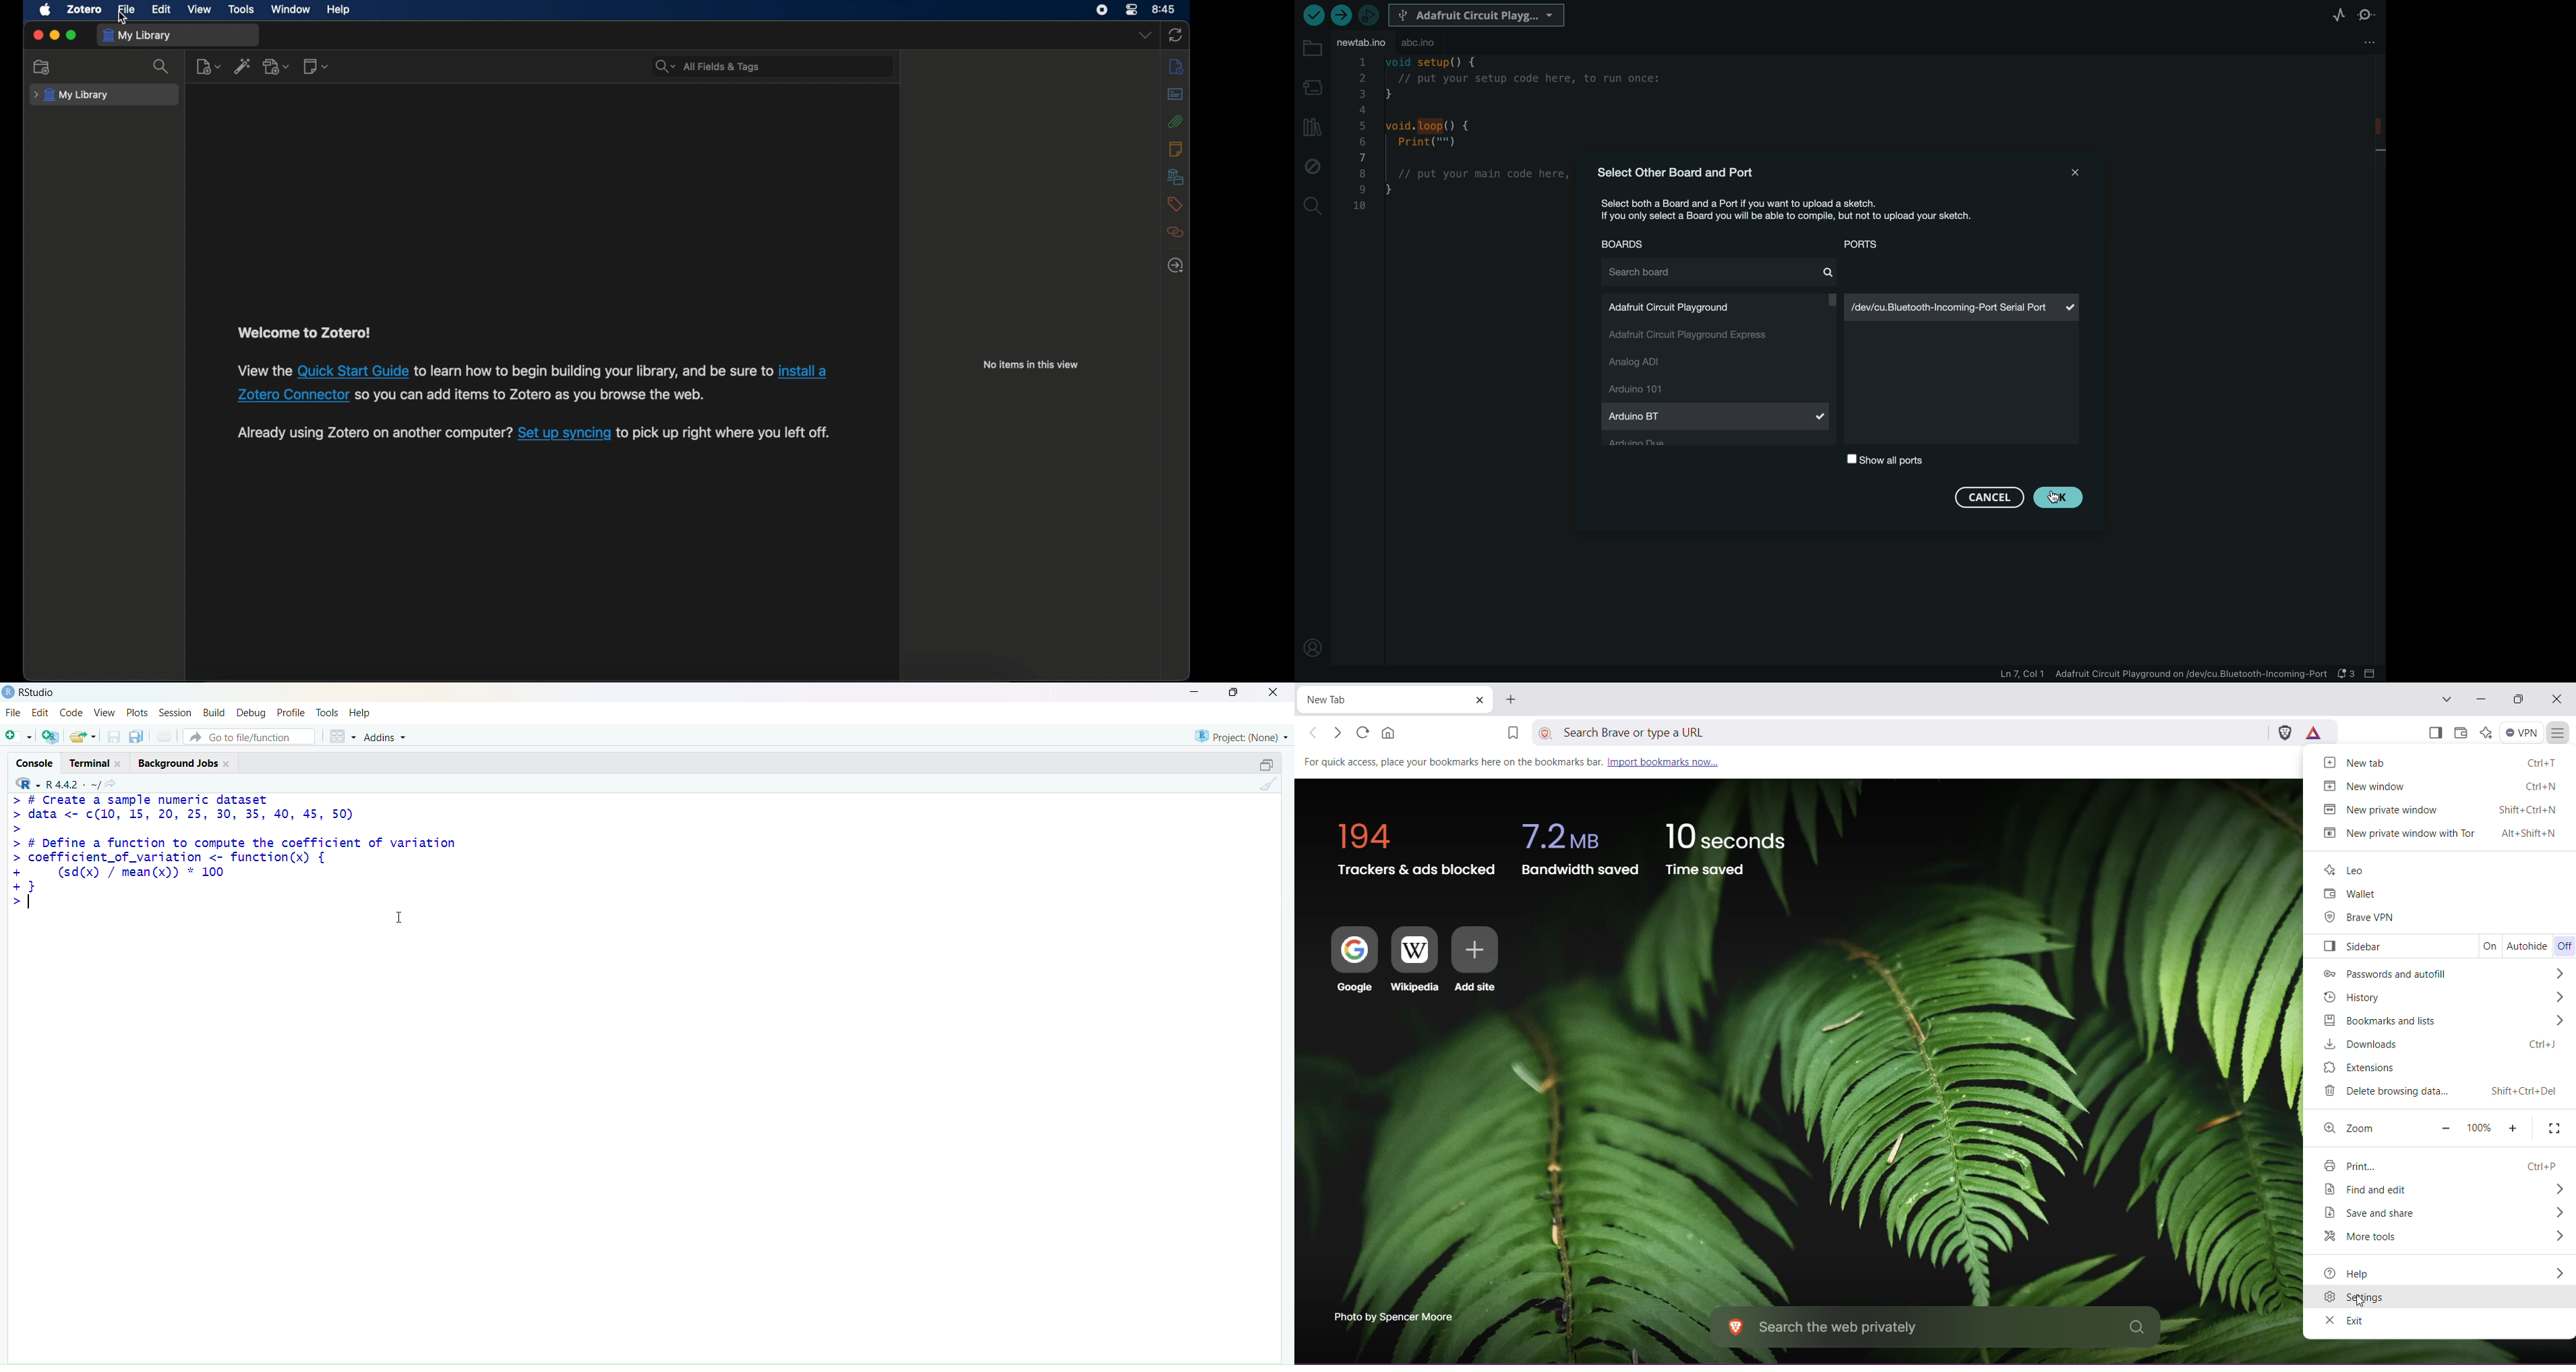 The image size is (2576, 1372). Describe the element at coordinates (329, 711) in the screenshot. I see `tools` at that location.